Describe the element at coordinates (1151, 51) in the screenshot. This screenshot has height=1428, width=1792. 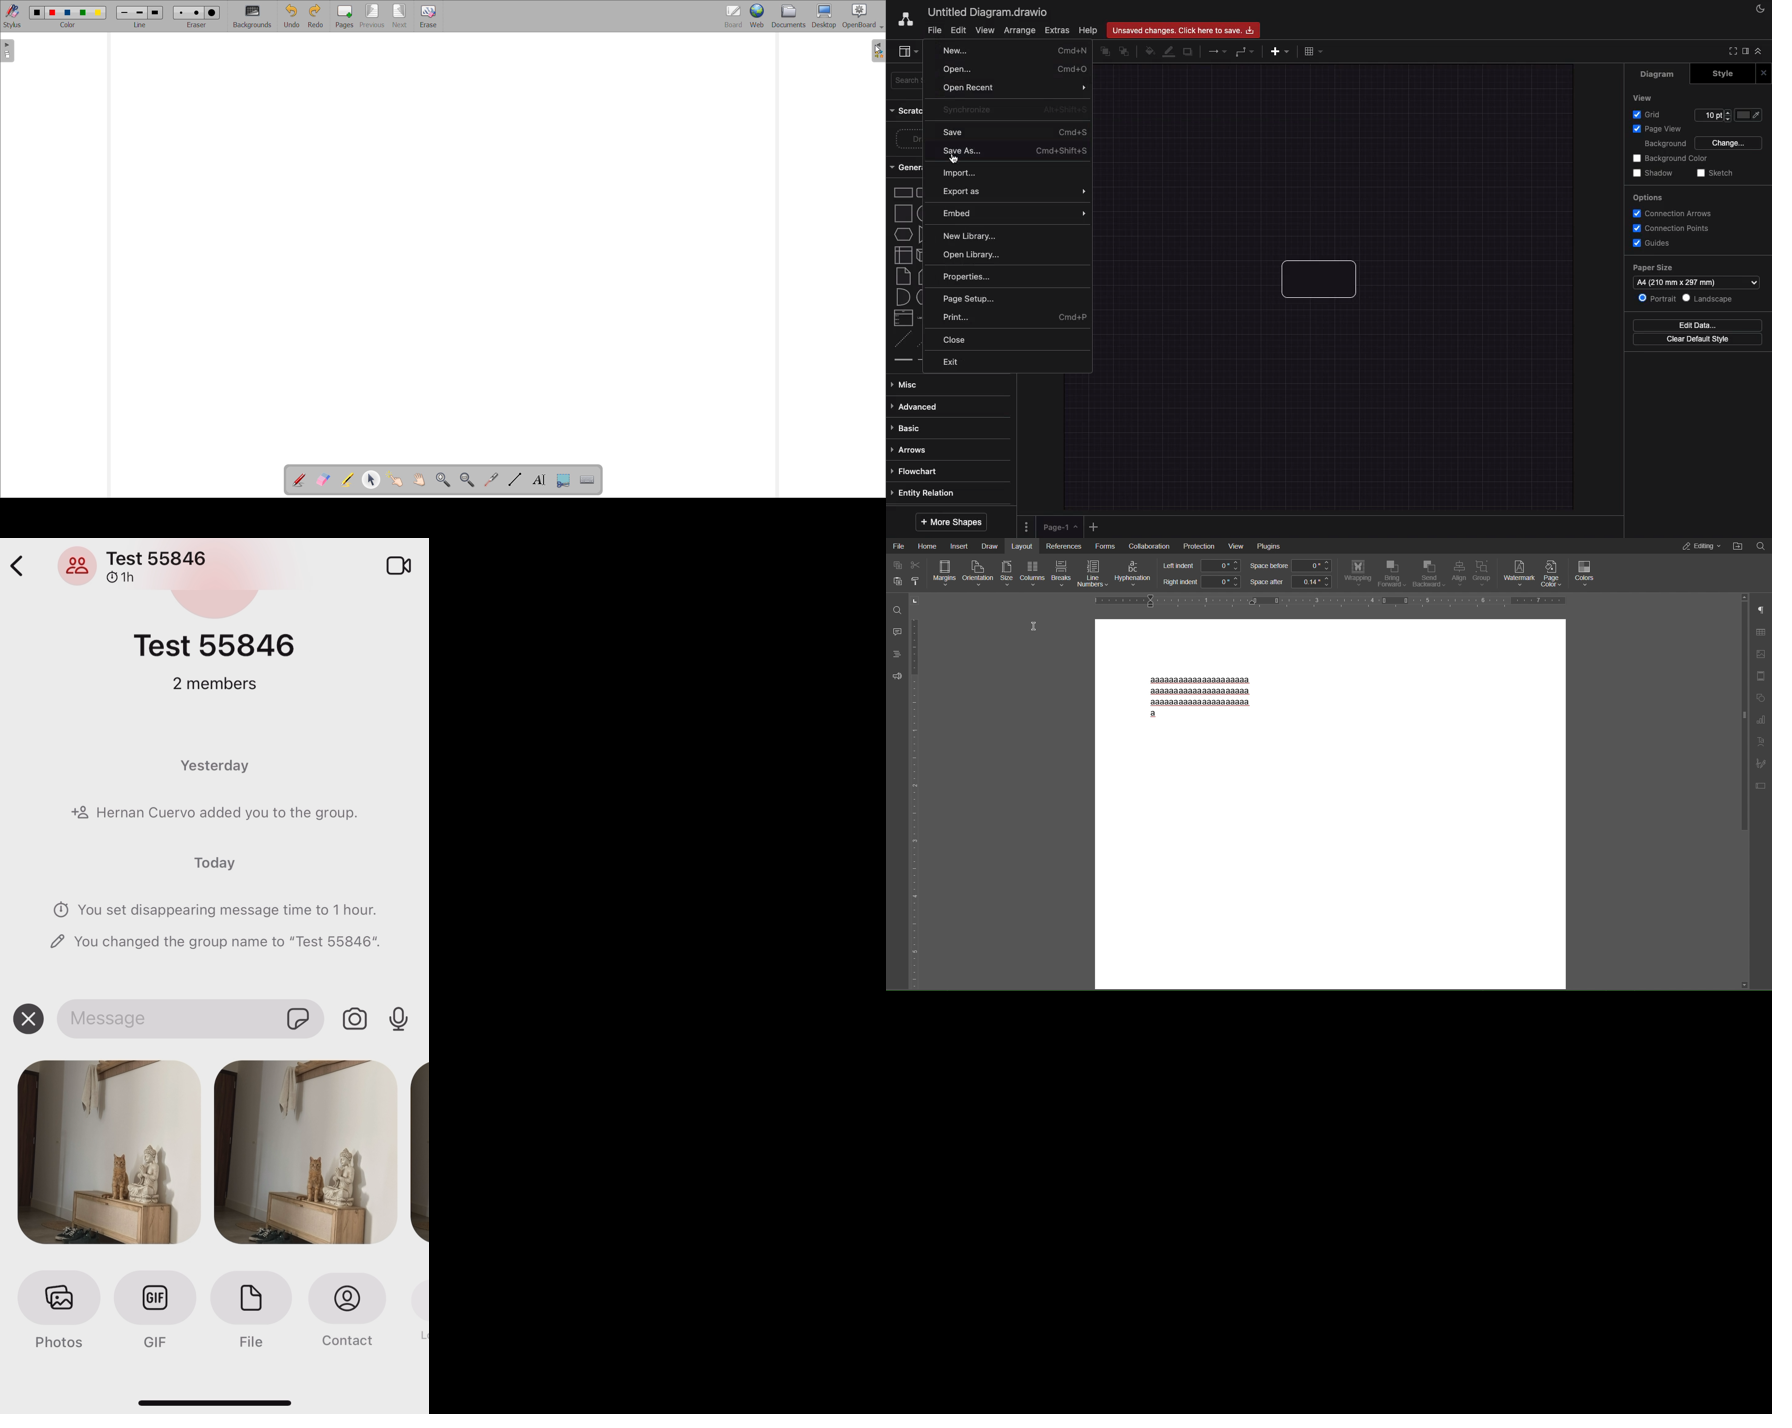
I see `Fill color` at that location.